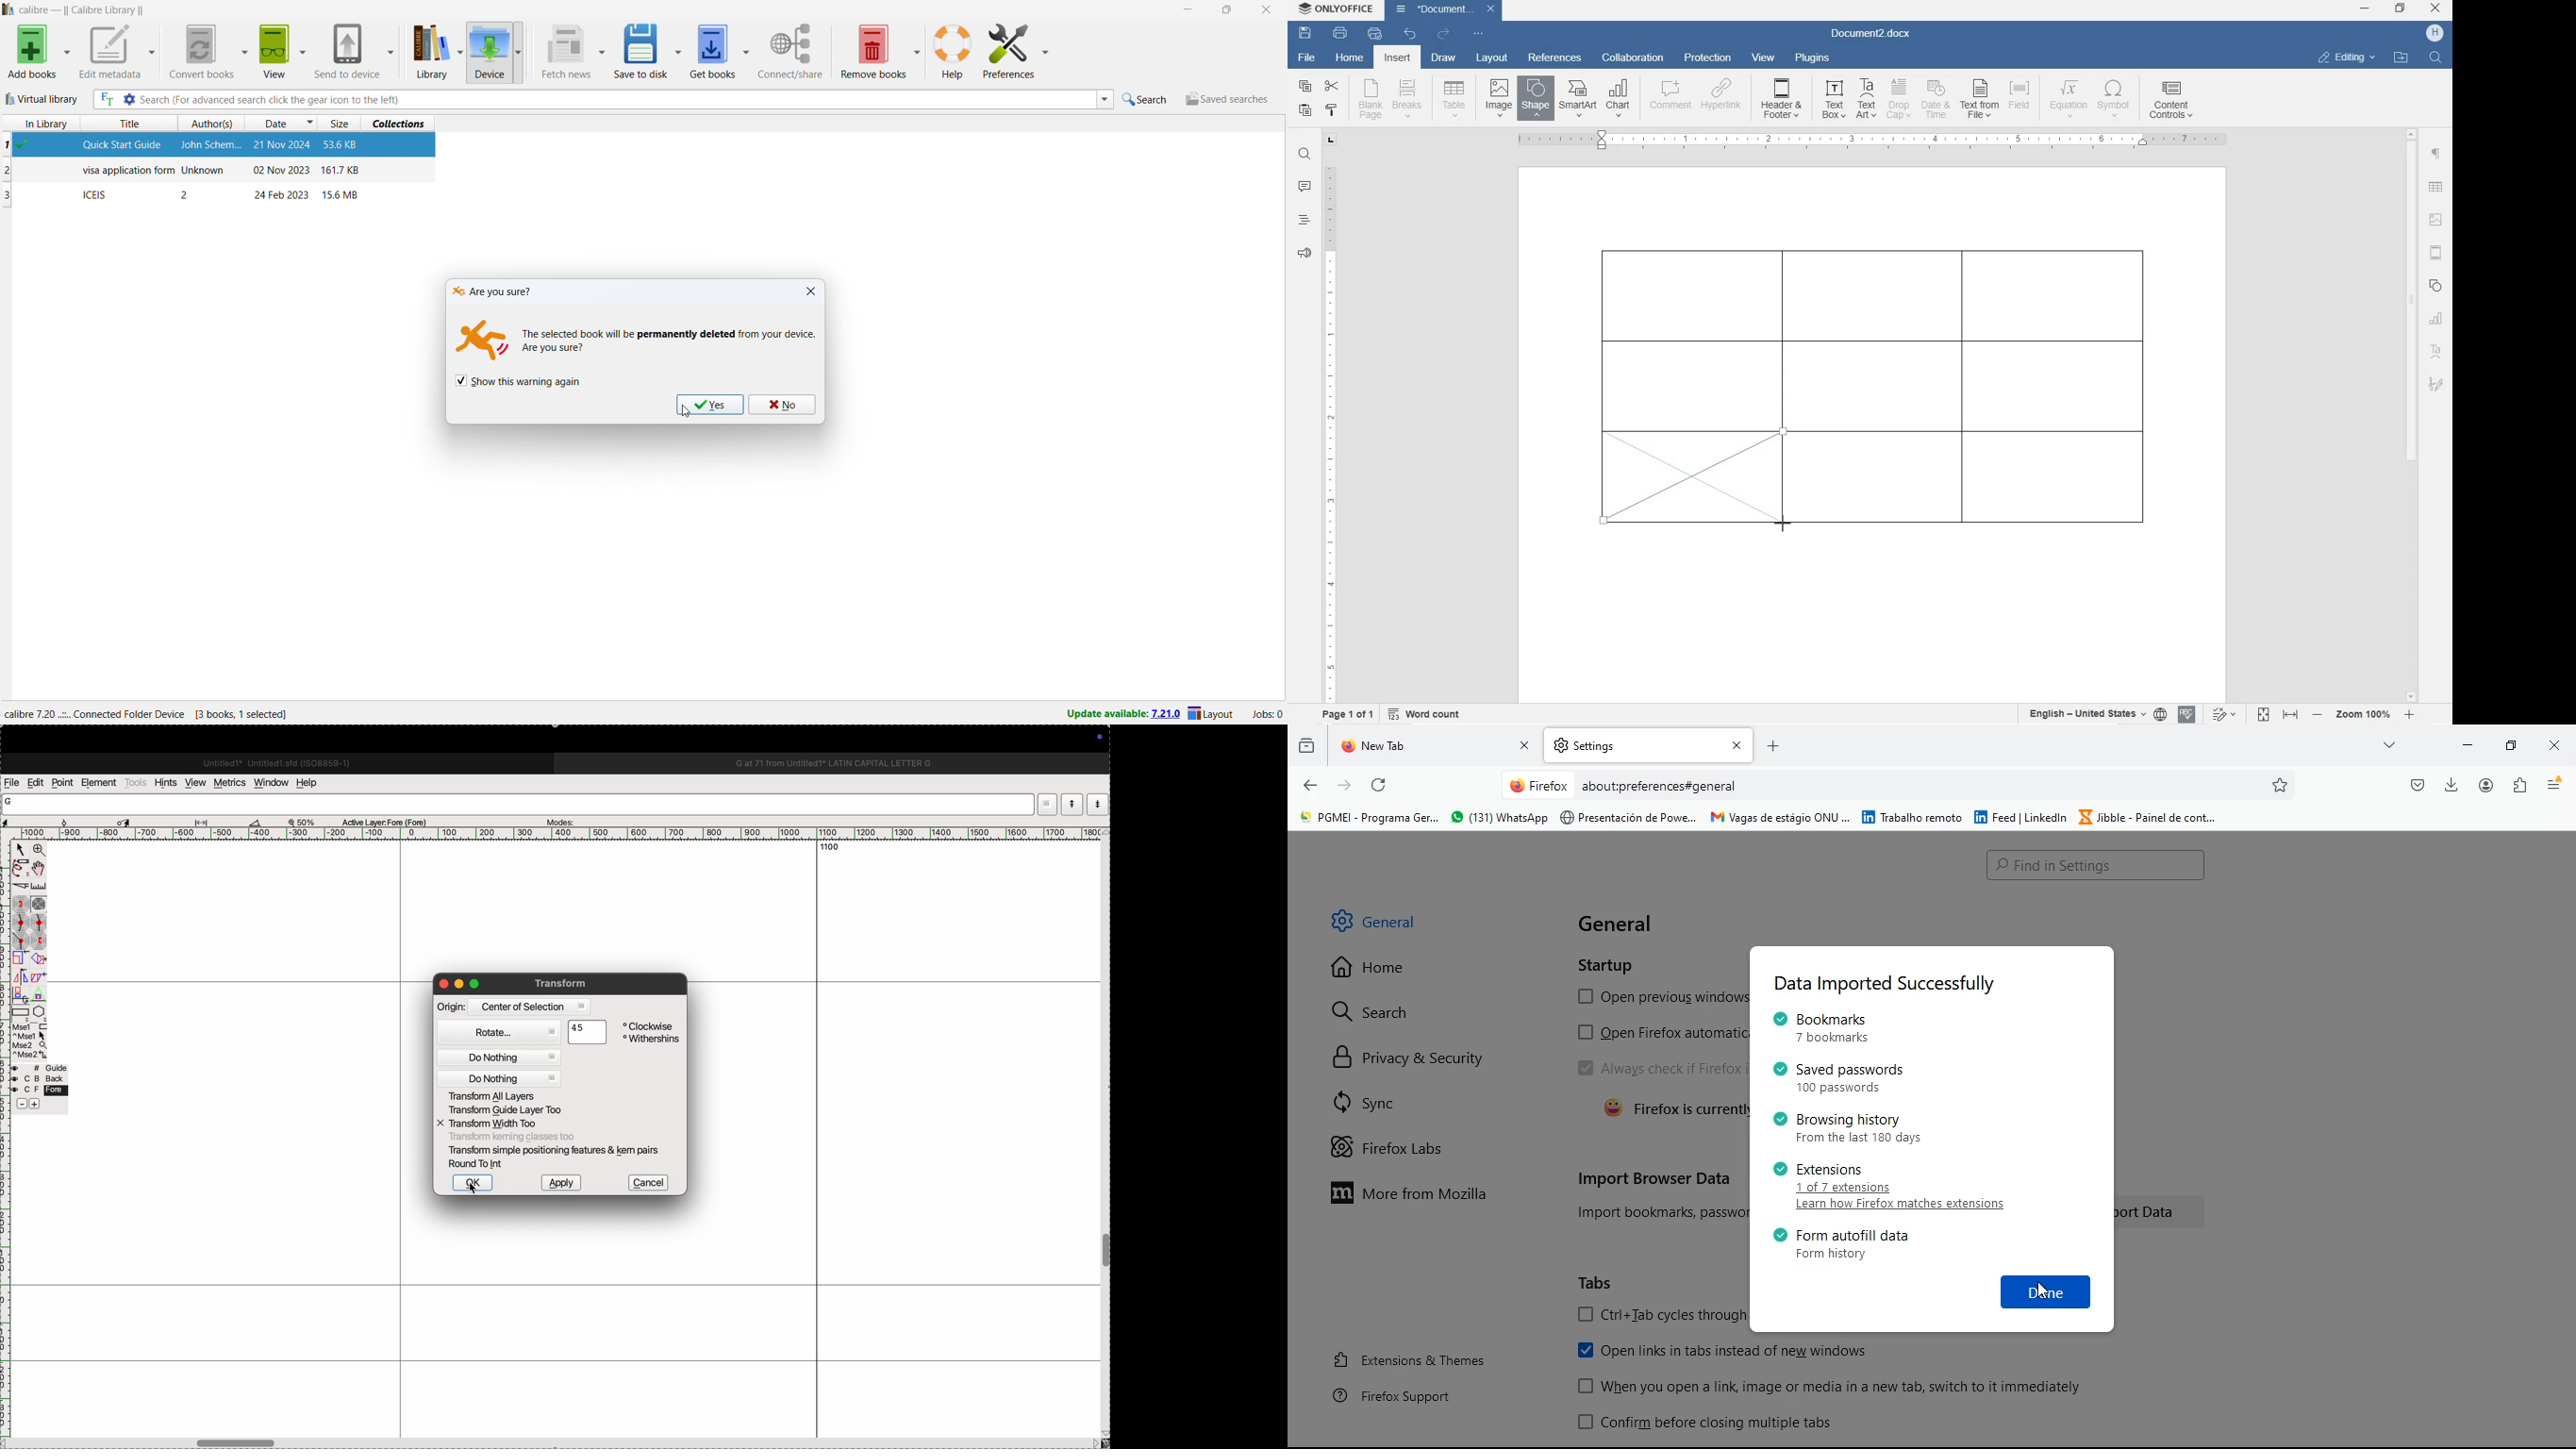  I want to click on Jibble - Painel de cont..., so click(2150, 818).